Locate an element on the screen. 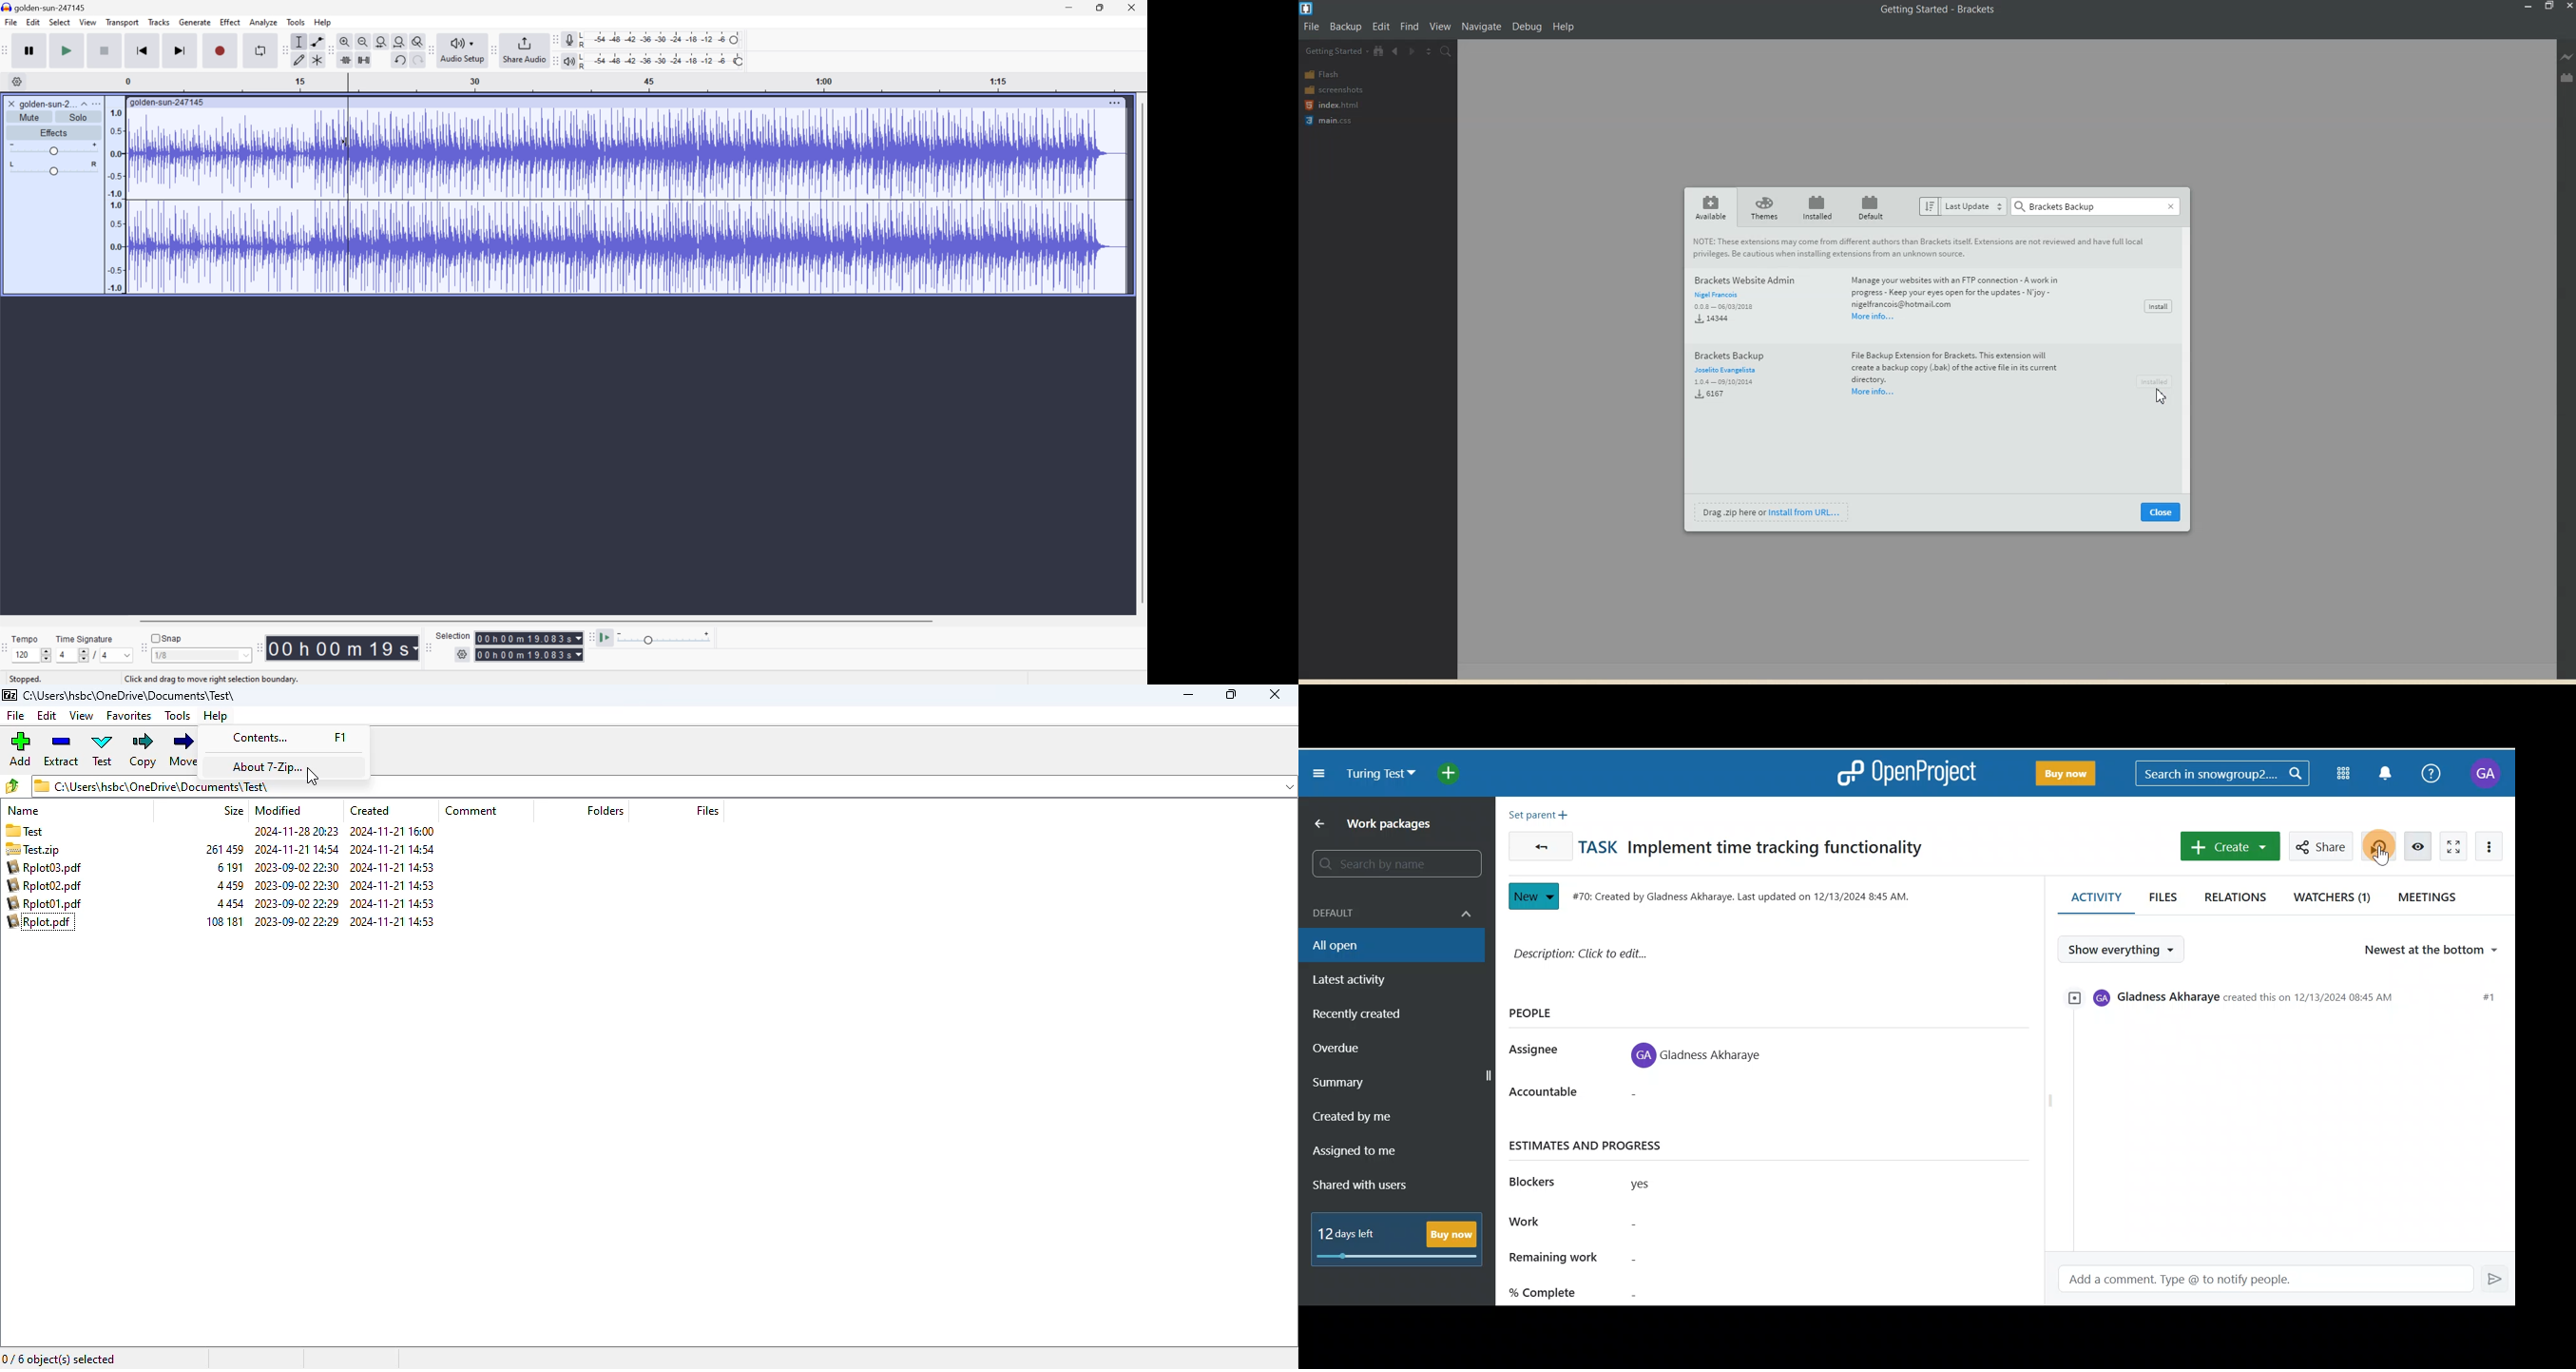 This screenshot has height=1372, width=2576. 6 191 is located at coordinates (230, 867).